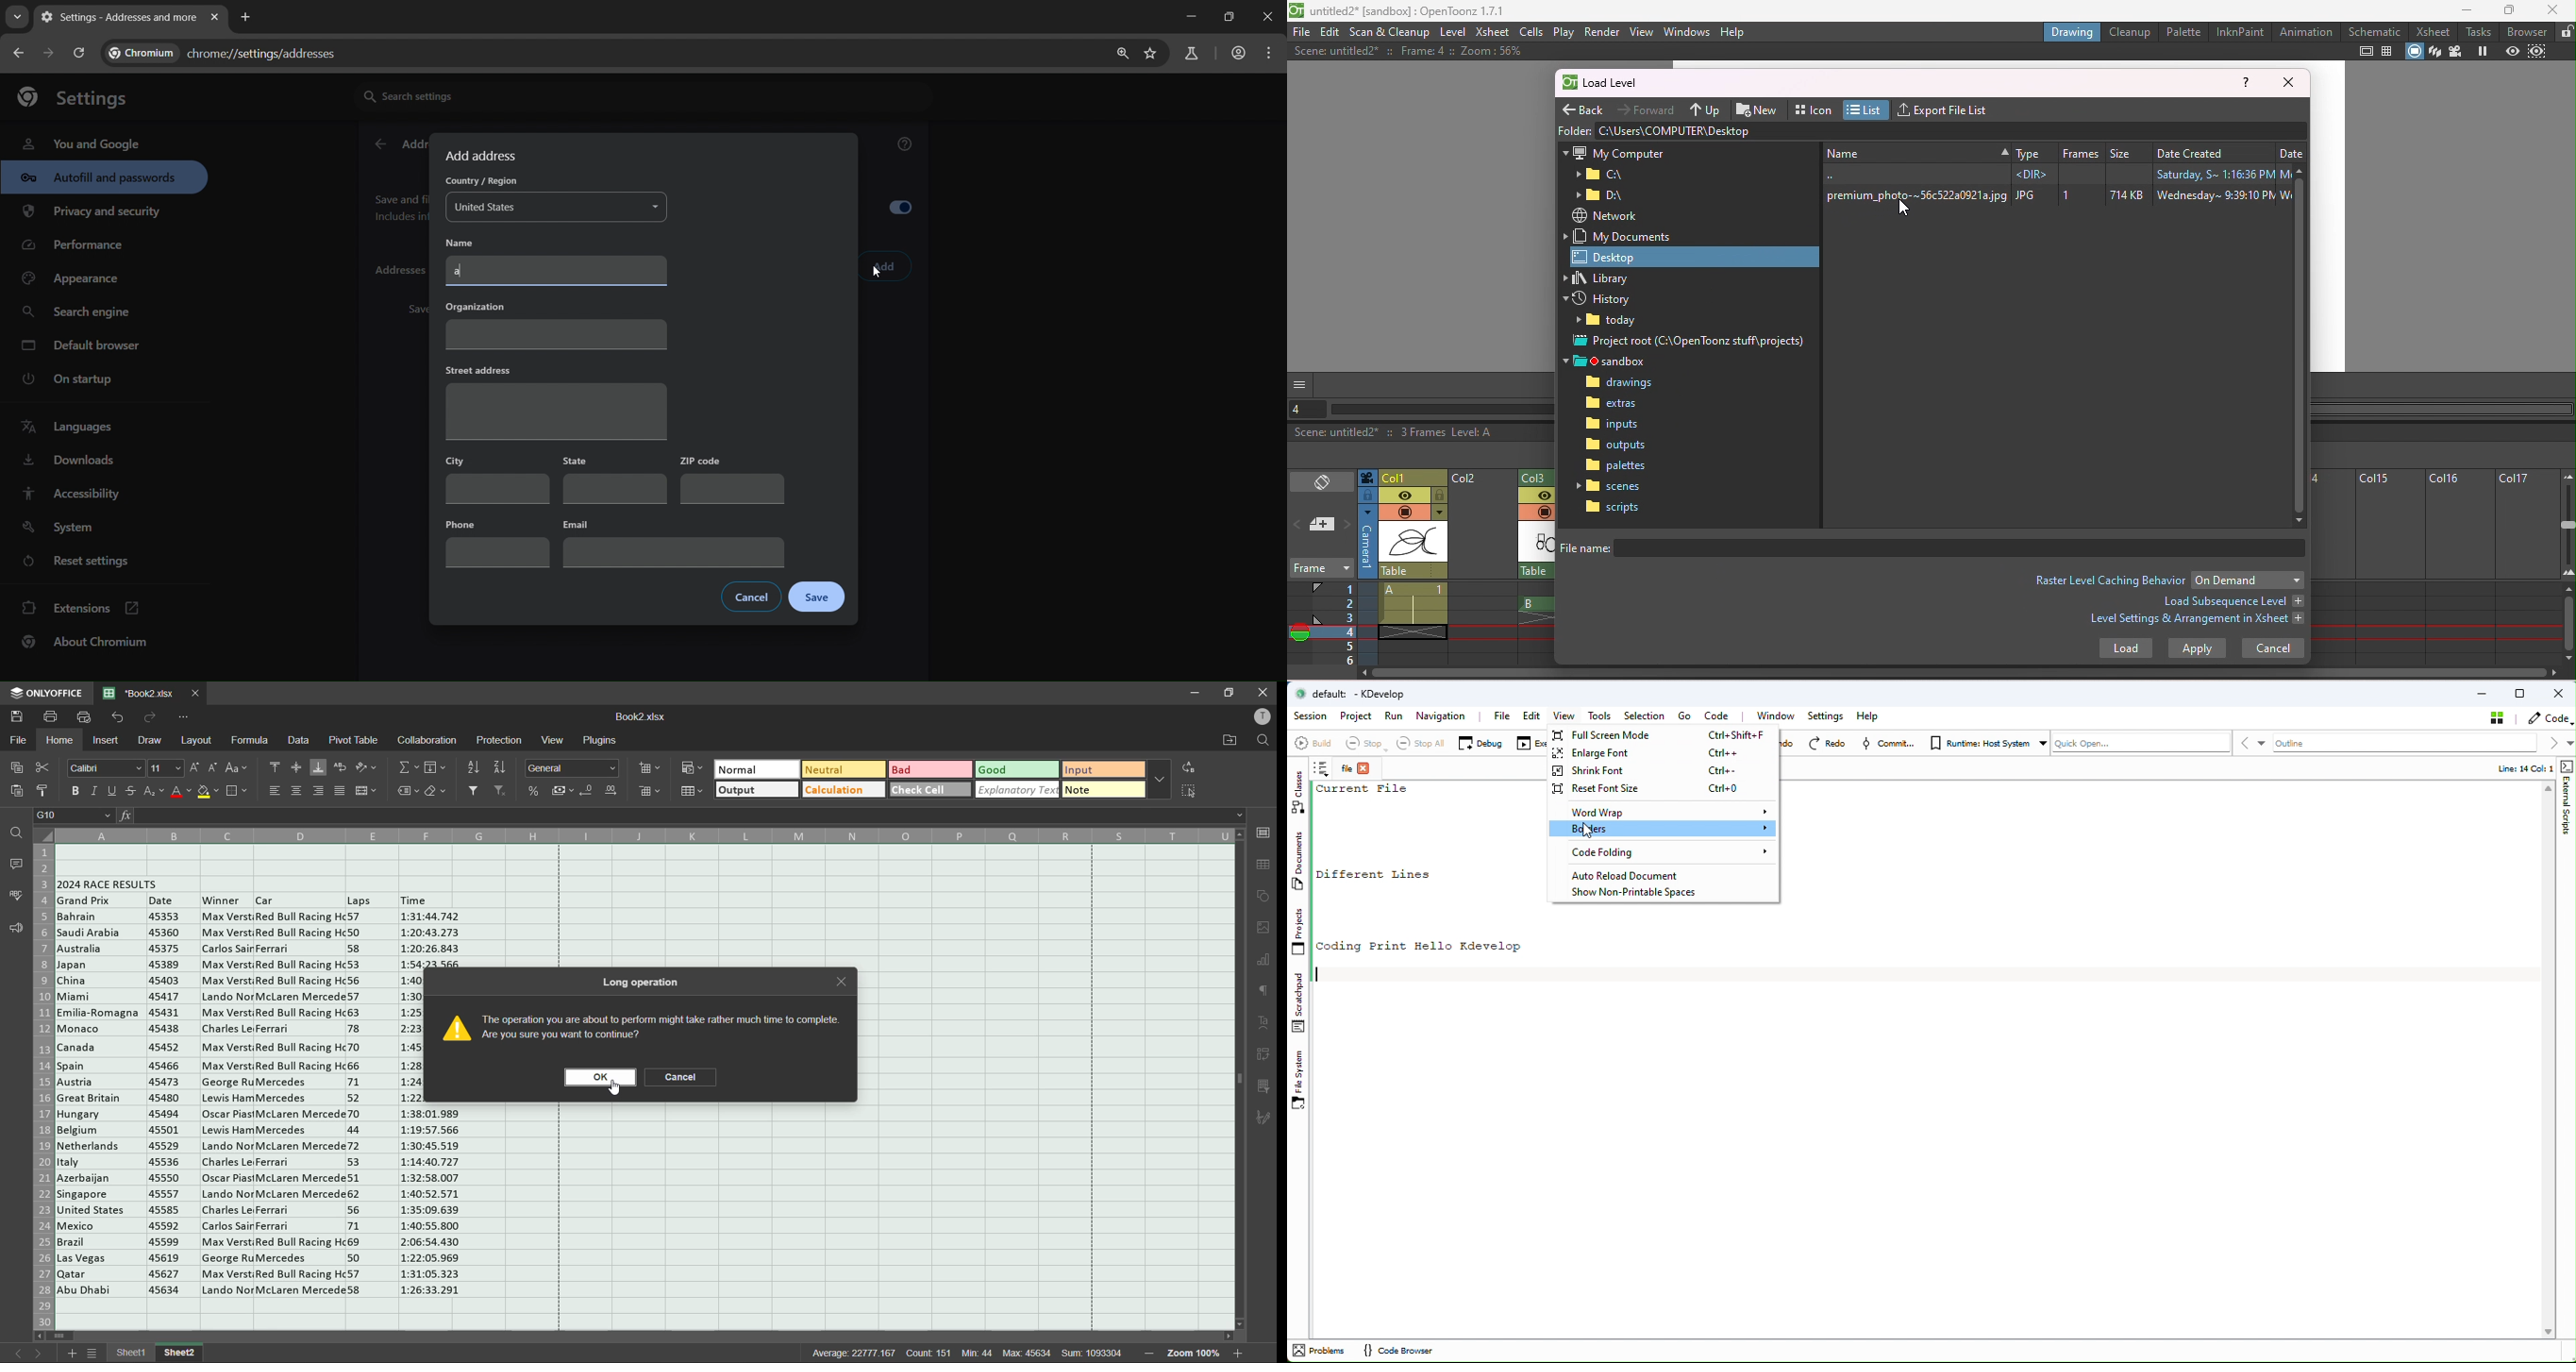 The height and width of the screenshot is (1372, 2576). Describe the element at coordinates (342, 768) in the screenshot. I see `wrap text` at that location.